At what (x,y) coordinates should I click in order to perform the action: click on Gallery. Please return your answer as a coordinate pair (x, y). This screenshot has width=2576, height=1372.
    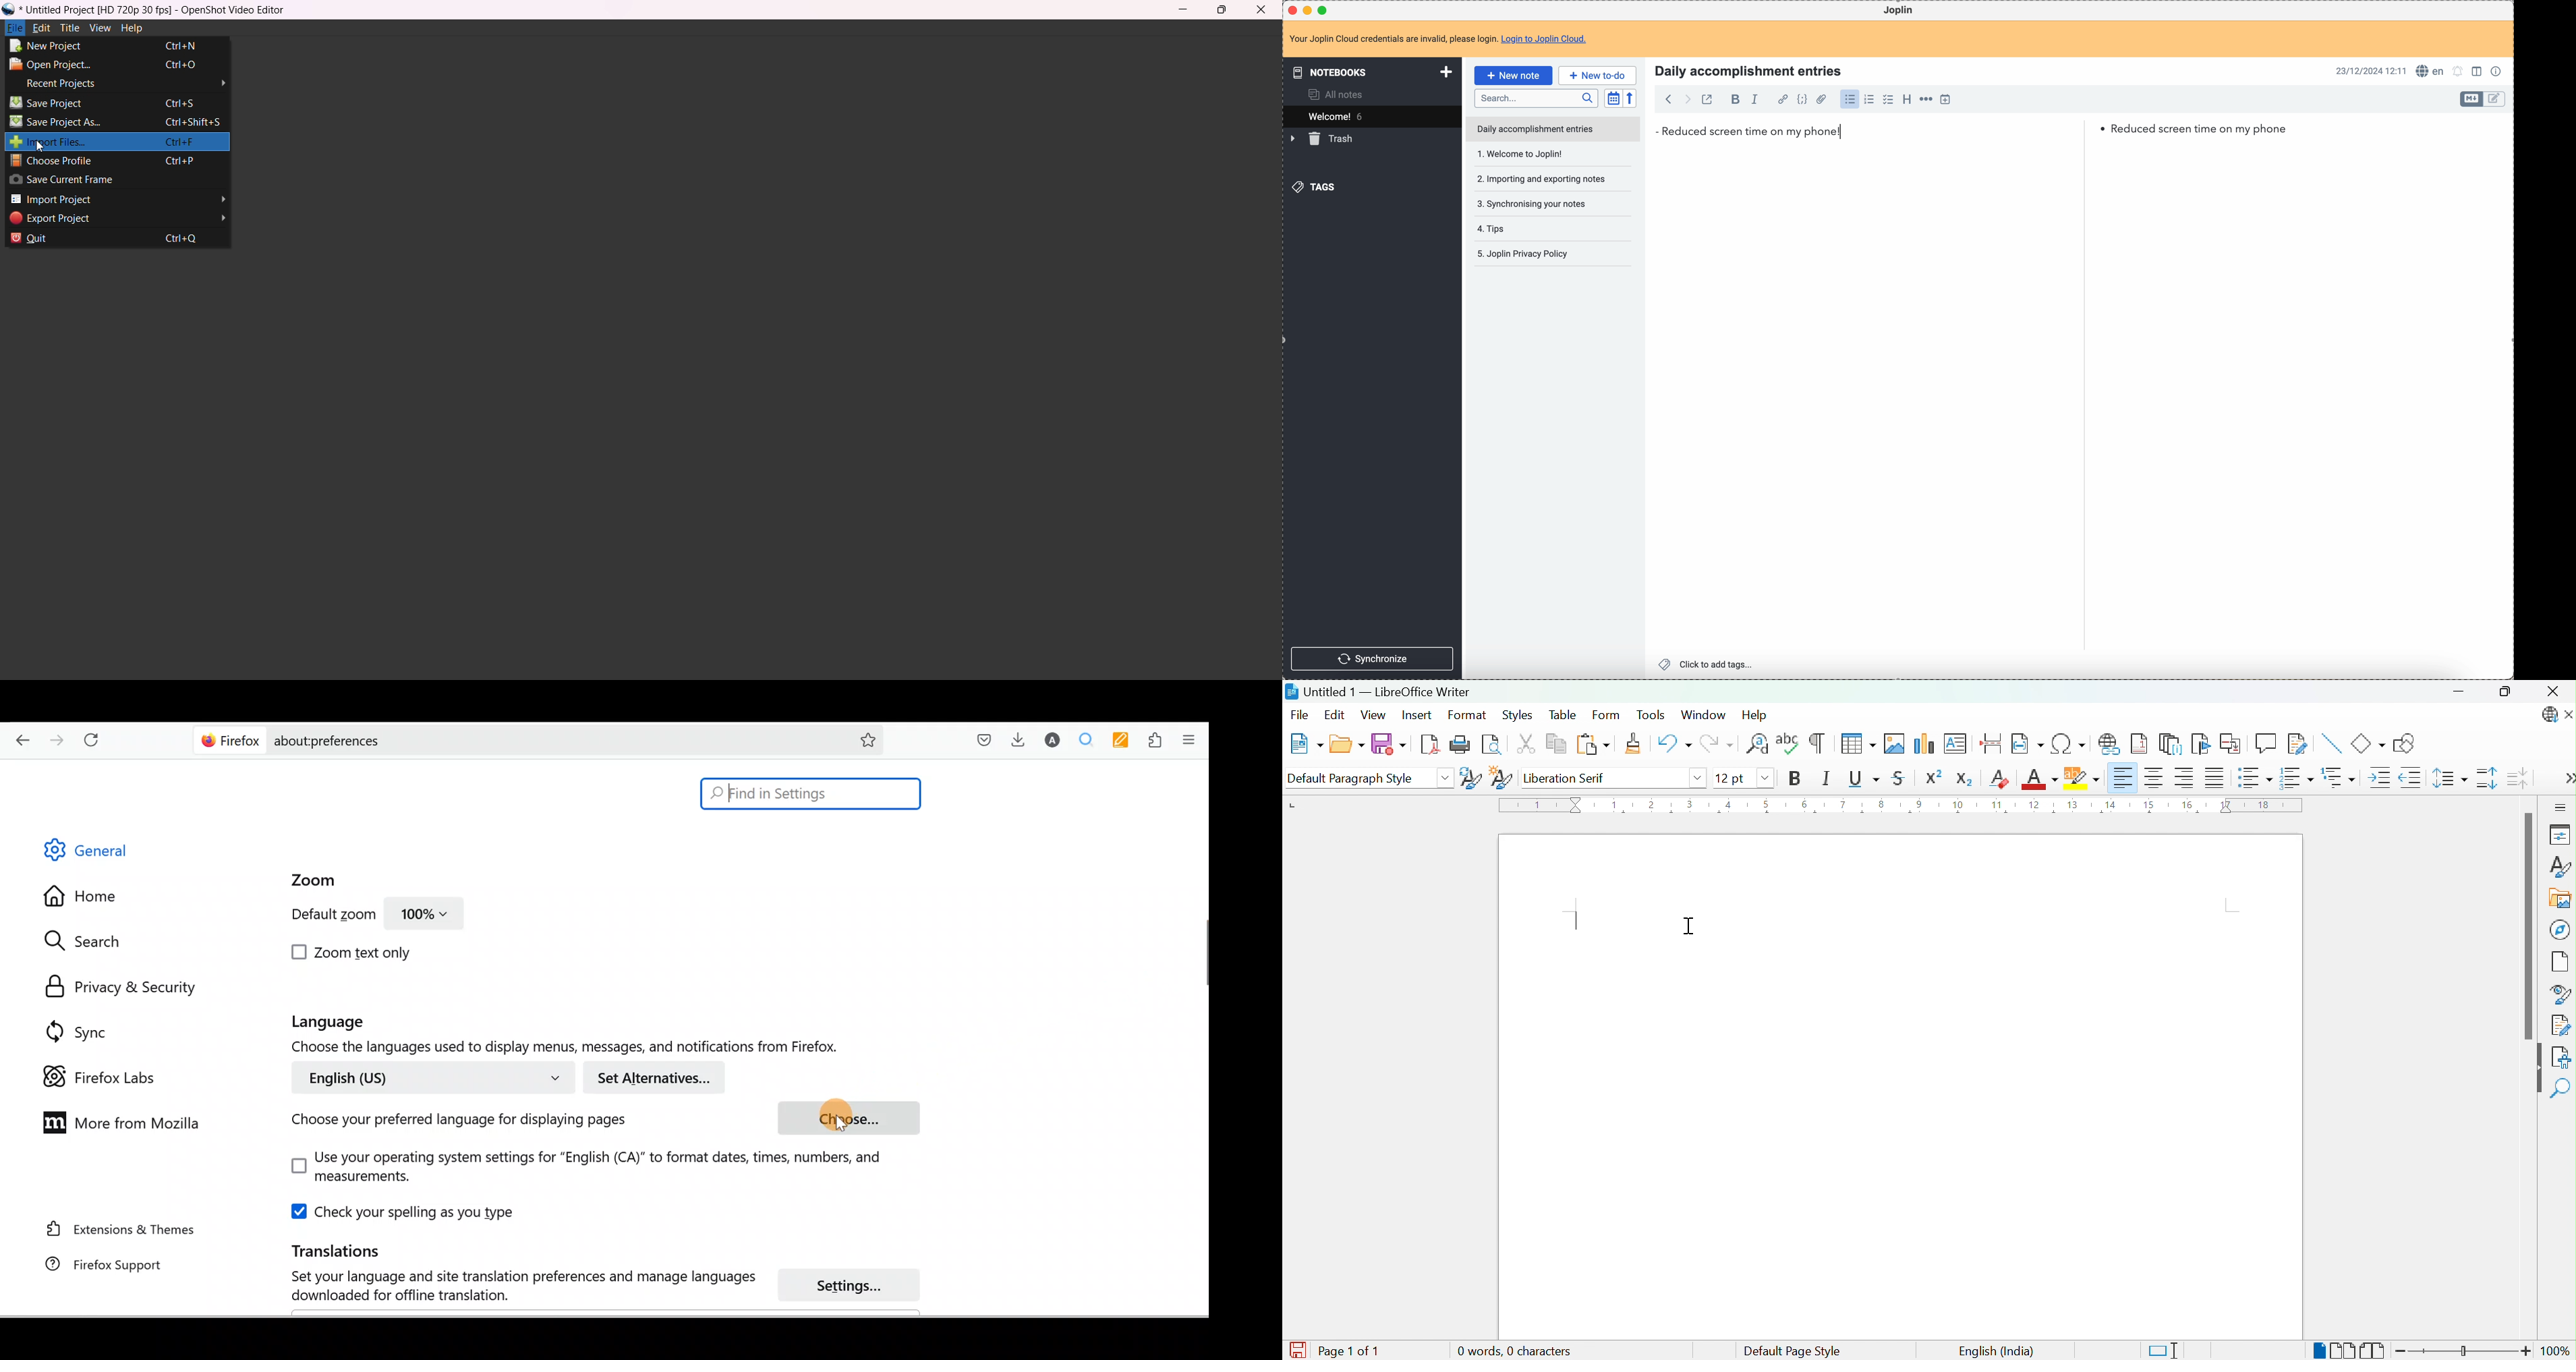
    Looking at the image, I should click on (2559, 900).